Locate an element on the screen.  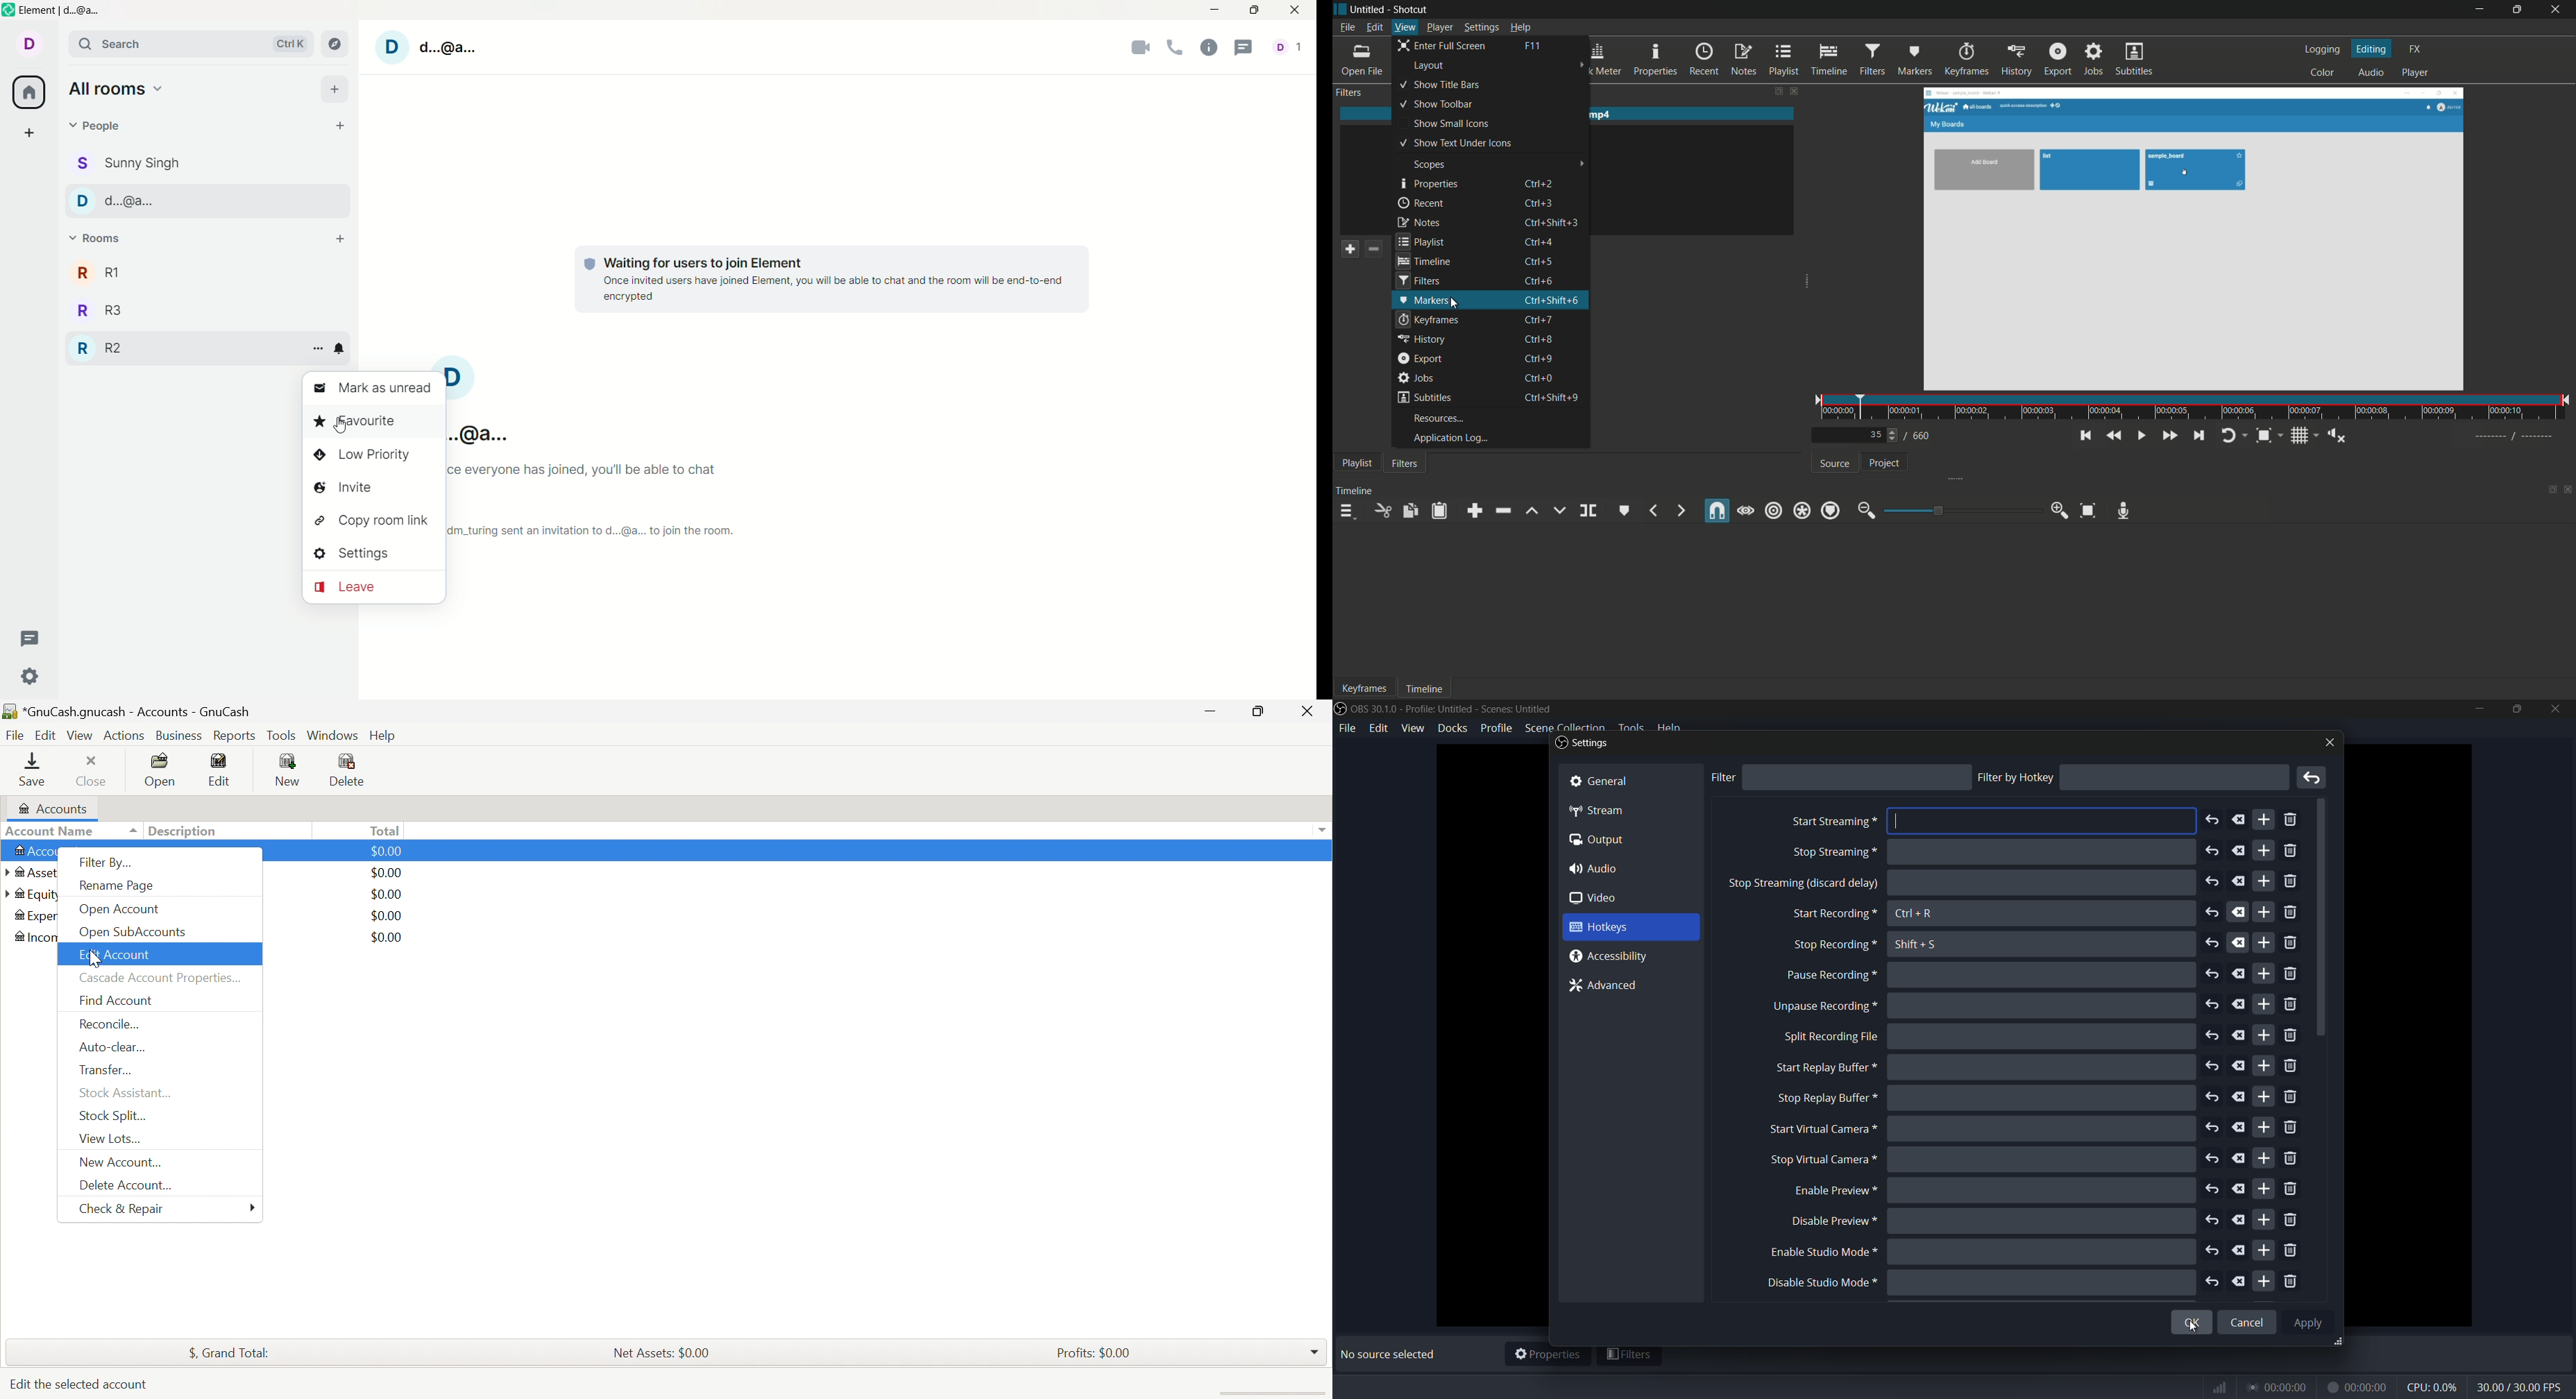
help menu is located at coordinates (1671, 727).